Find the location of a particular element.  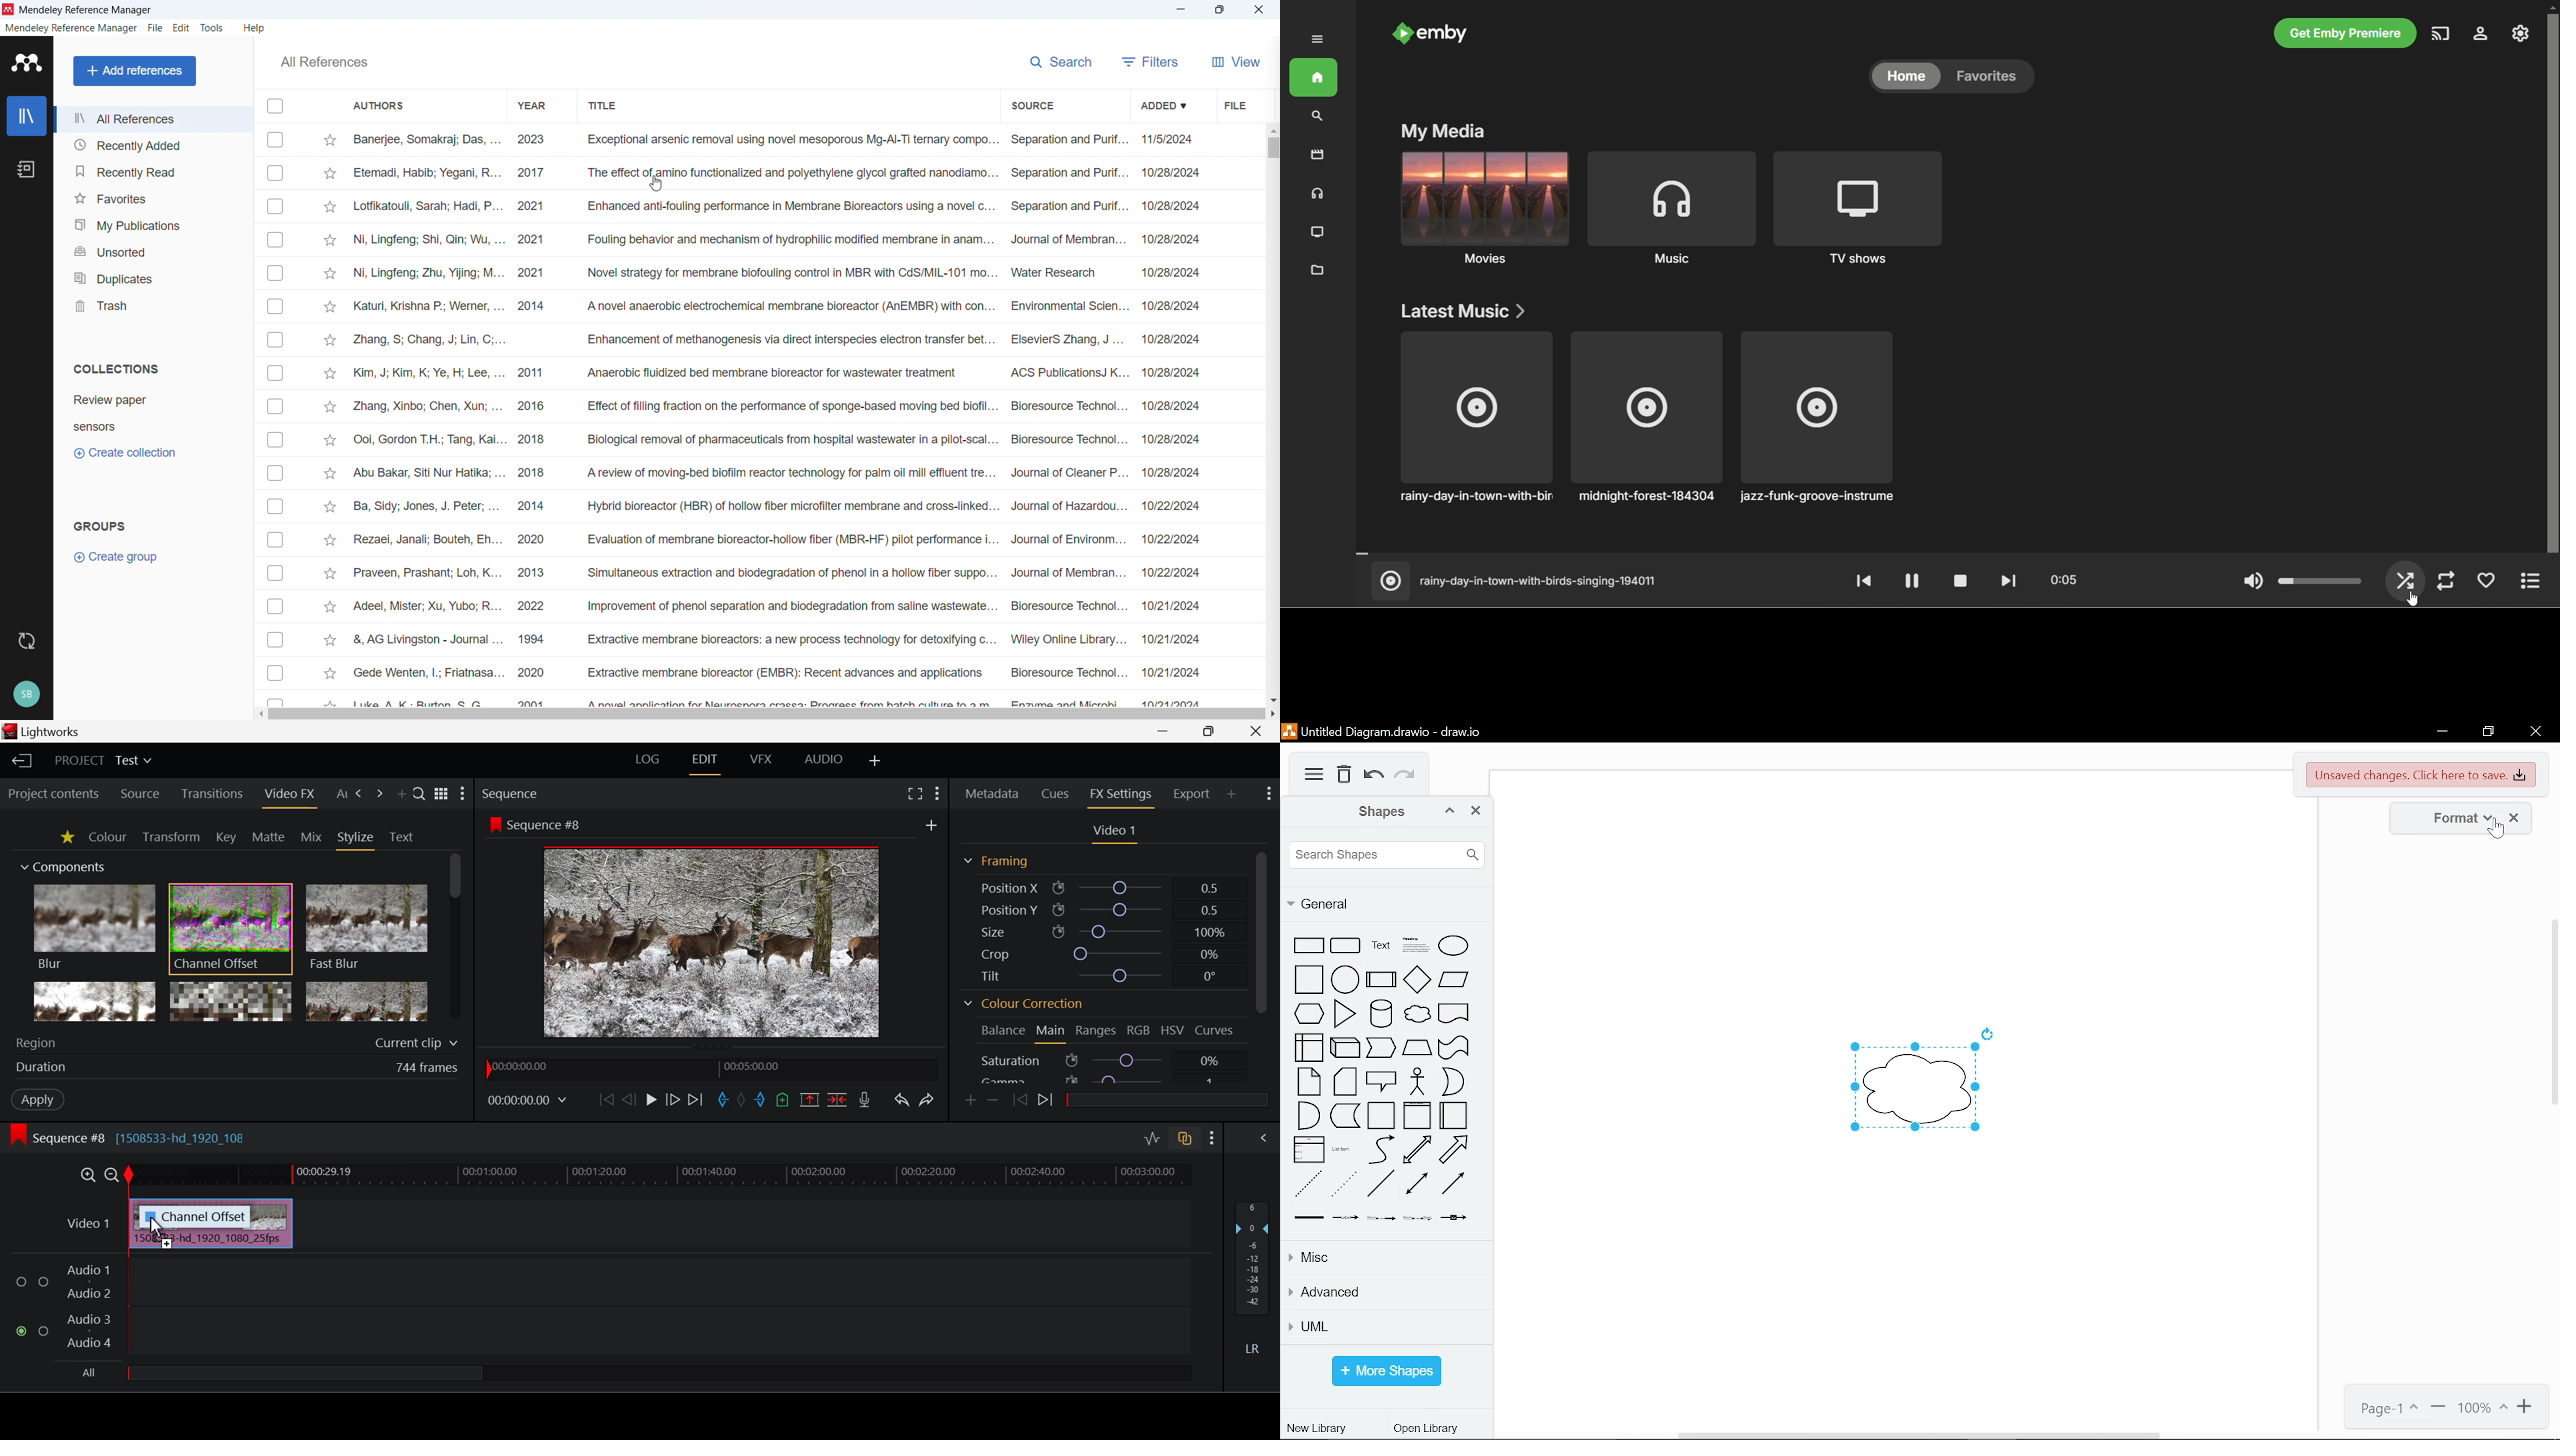

close is located at coordinates (2514, 817).